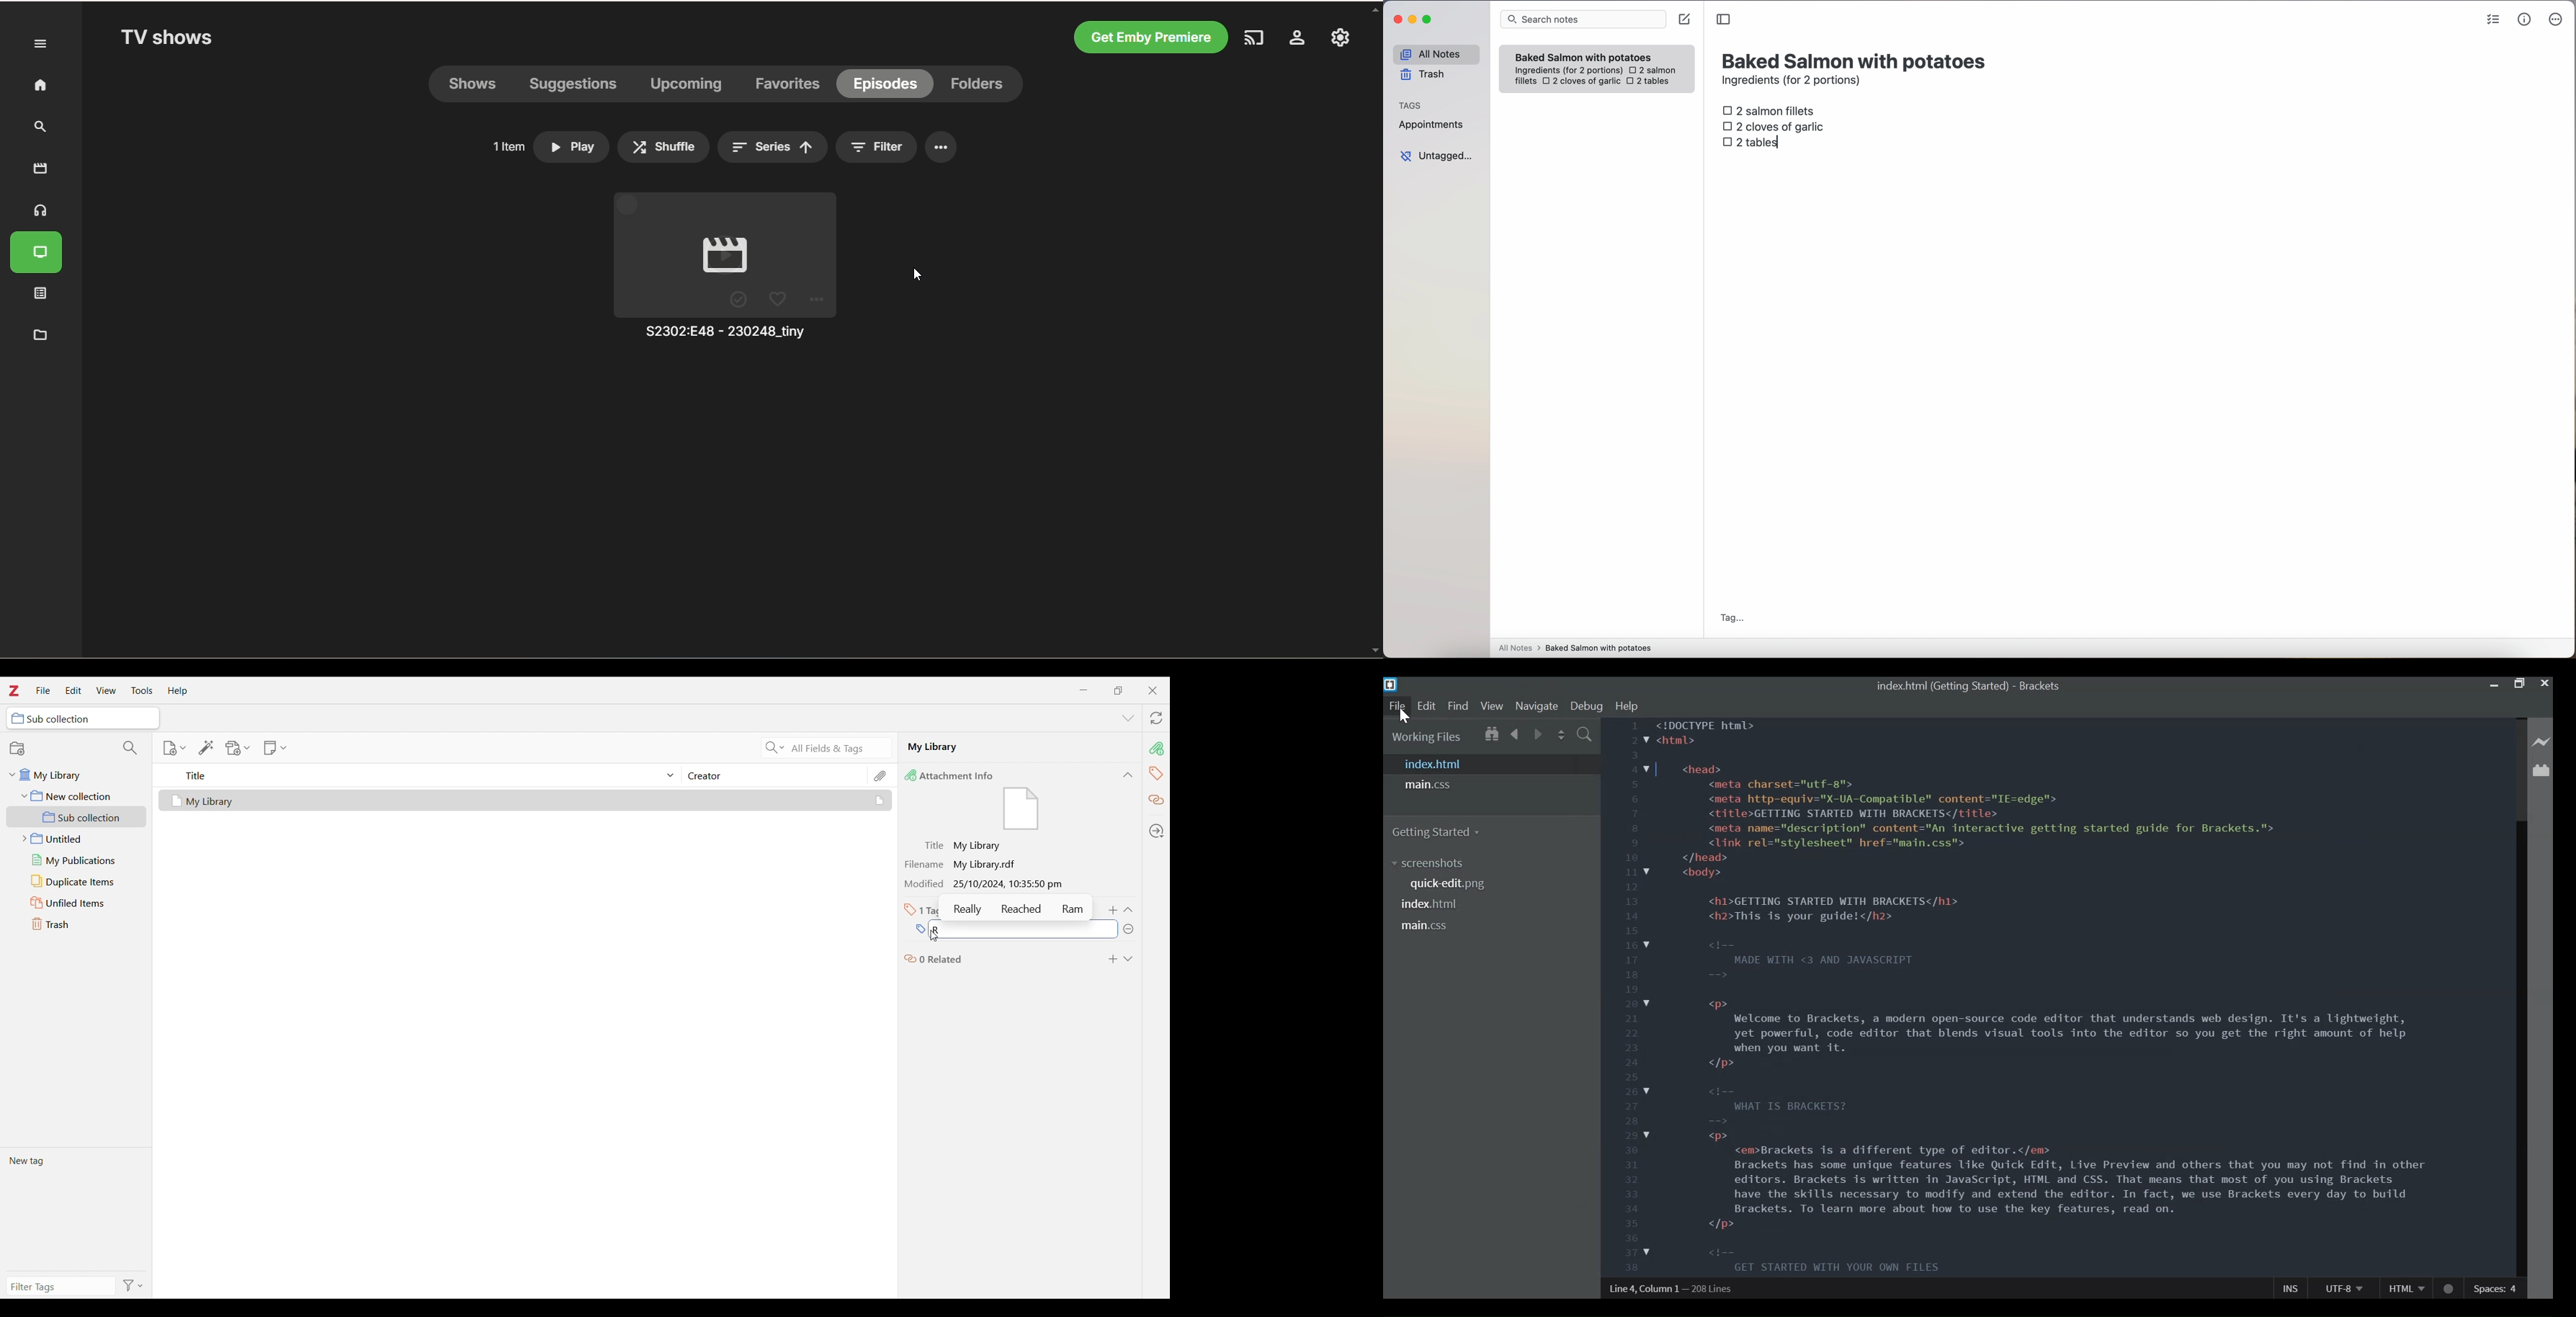 This screenshot has height=1344, width=2576. Describe the element at coordinates (1725, 20) in the screenshot. I see `toggle sidebar` at that location.